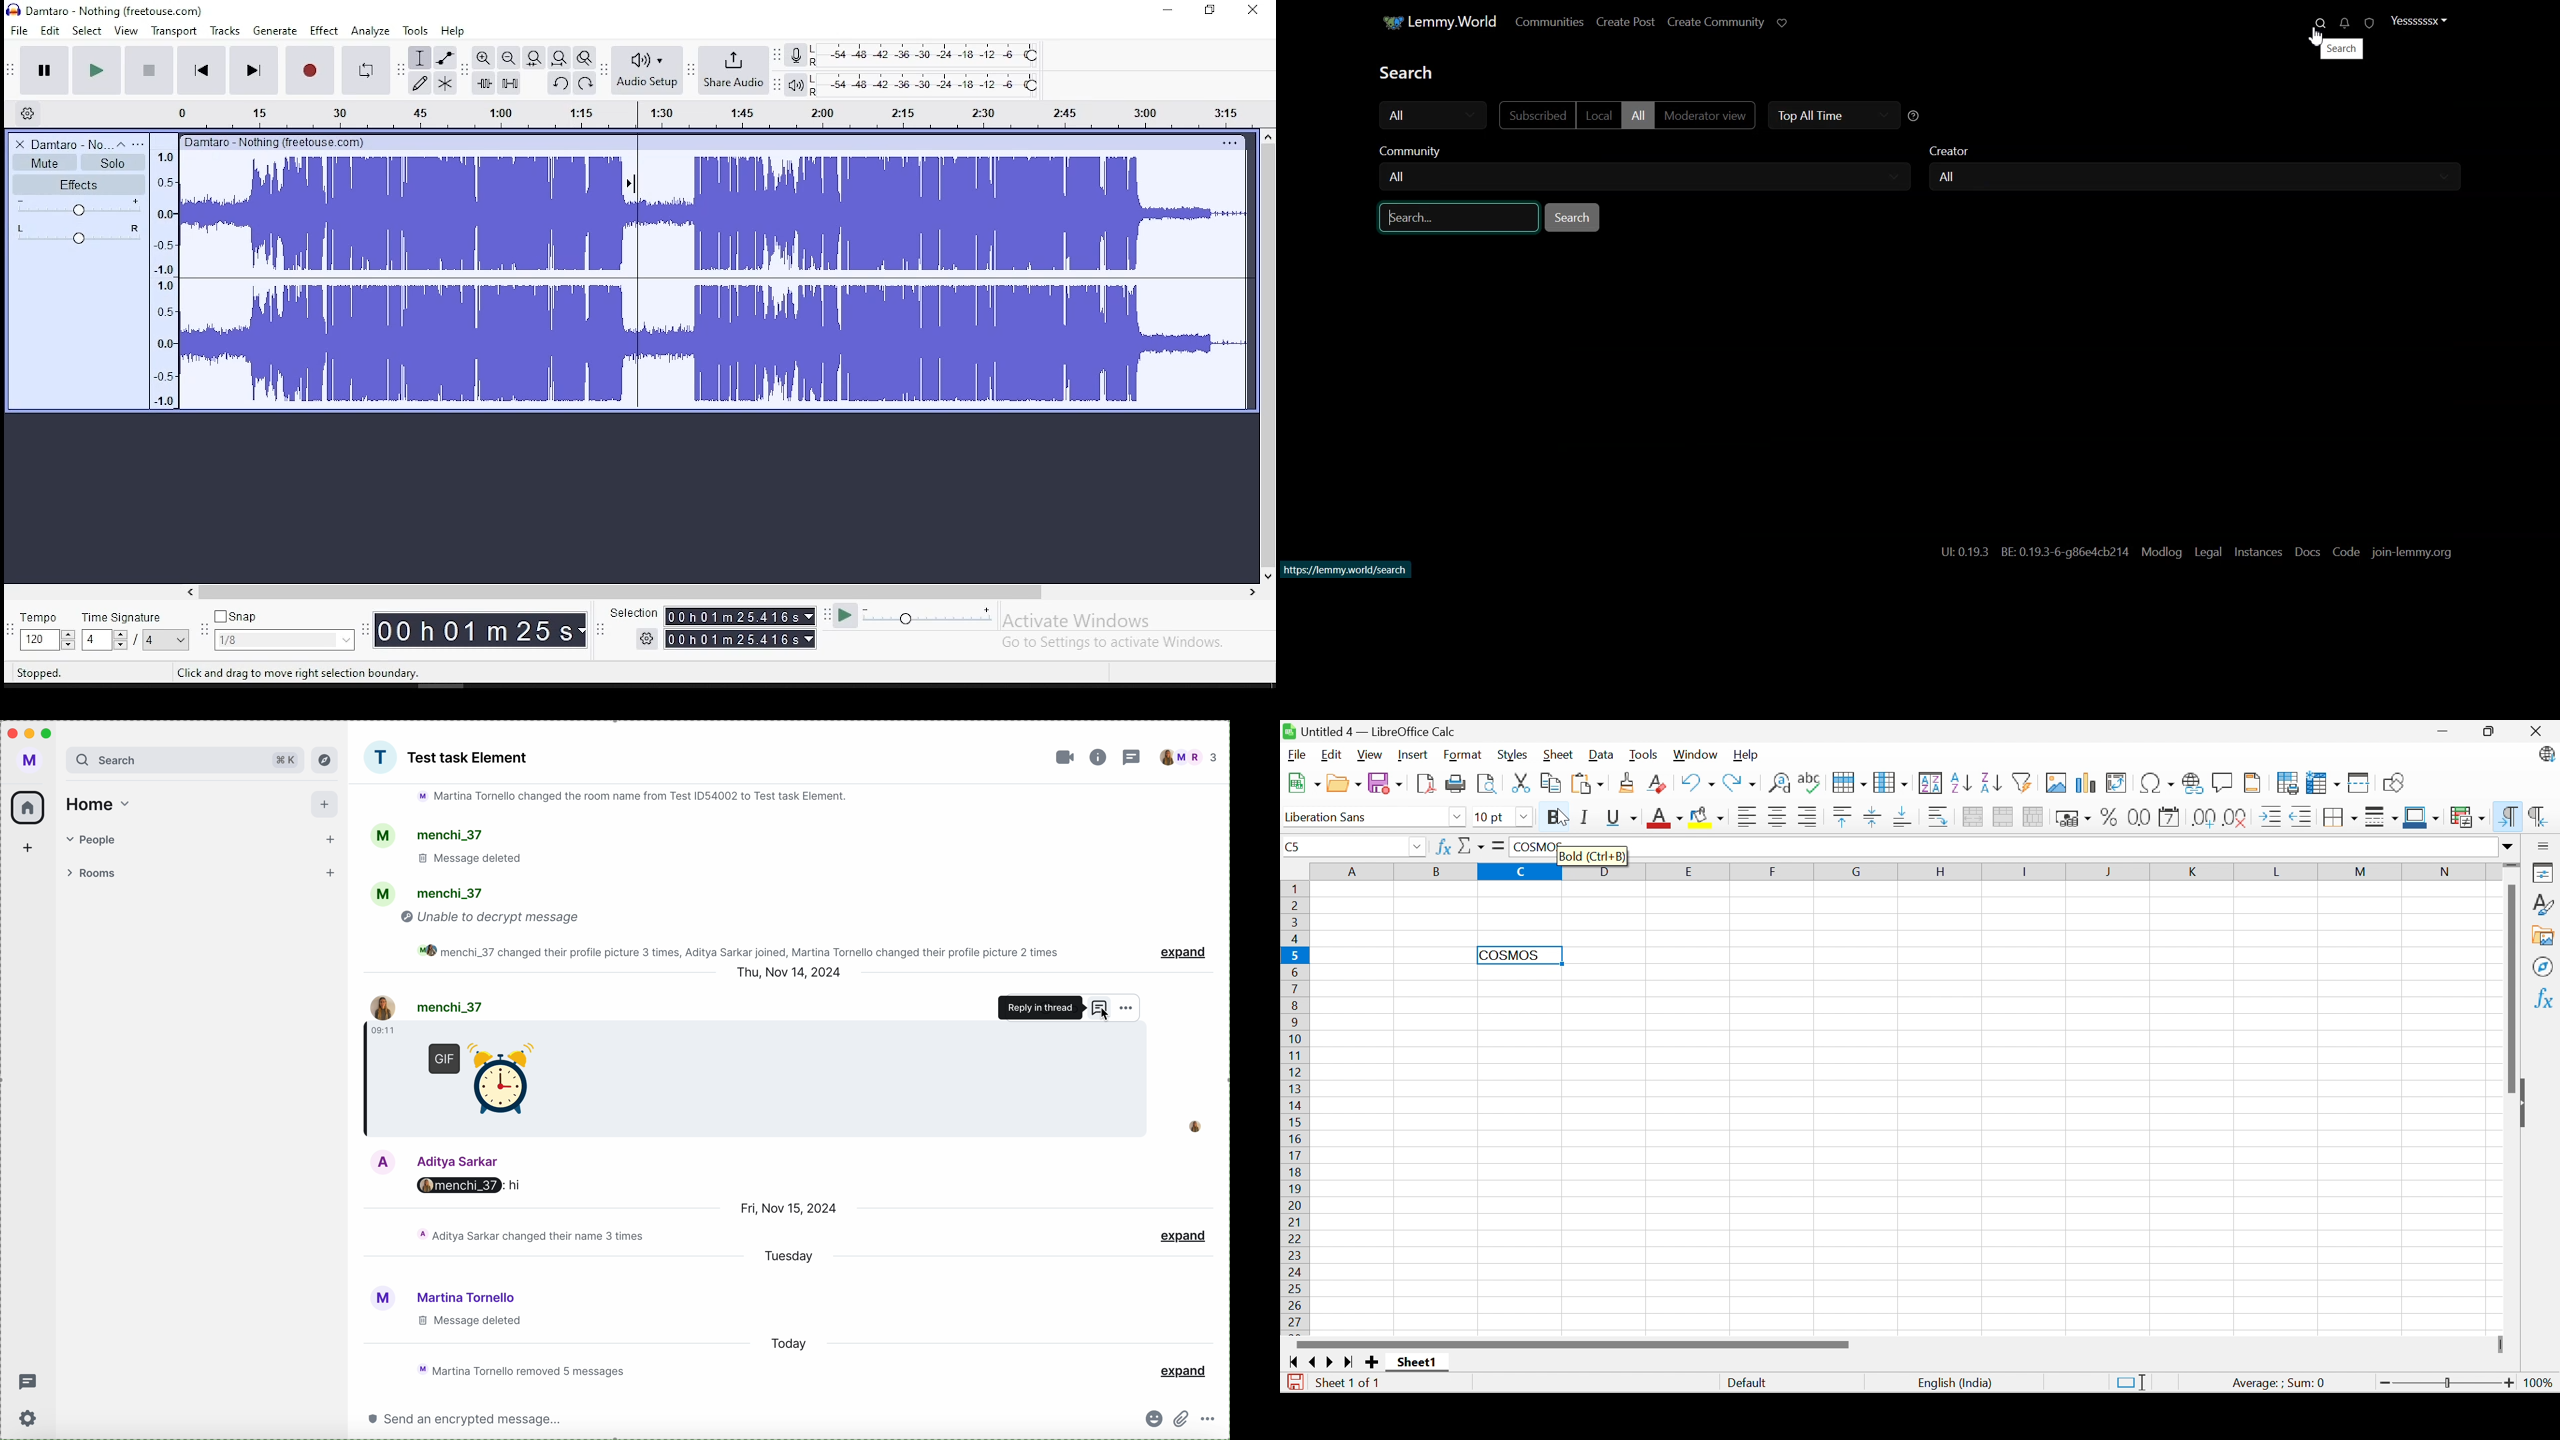 Image resolution: width=2576 pixels, height=1456 pixels. What do you see at coordinates (1953, 147) in the screenshot?
I see `creator` at bounding box center [1953, 147].